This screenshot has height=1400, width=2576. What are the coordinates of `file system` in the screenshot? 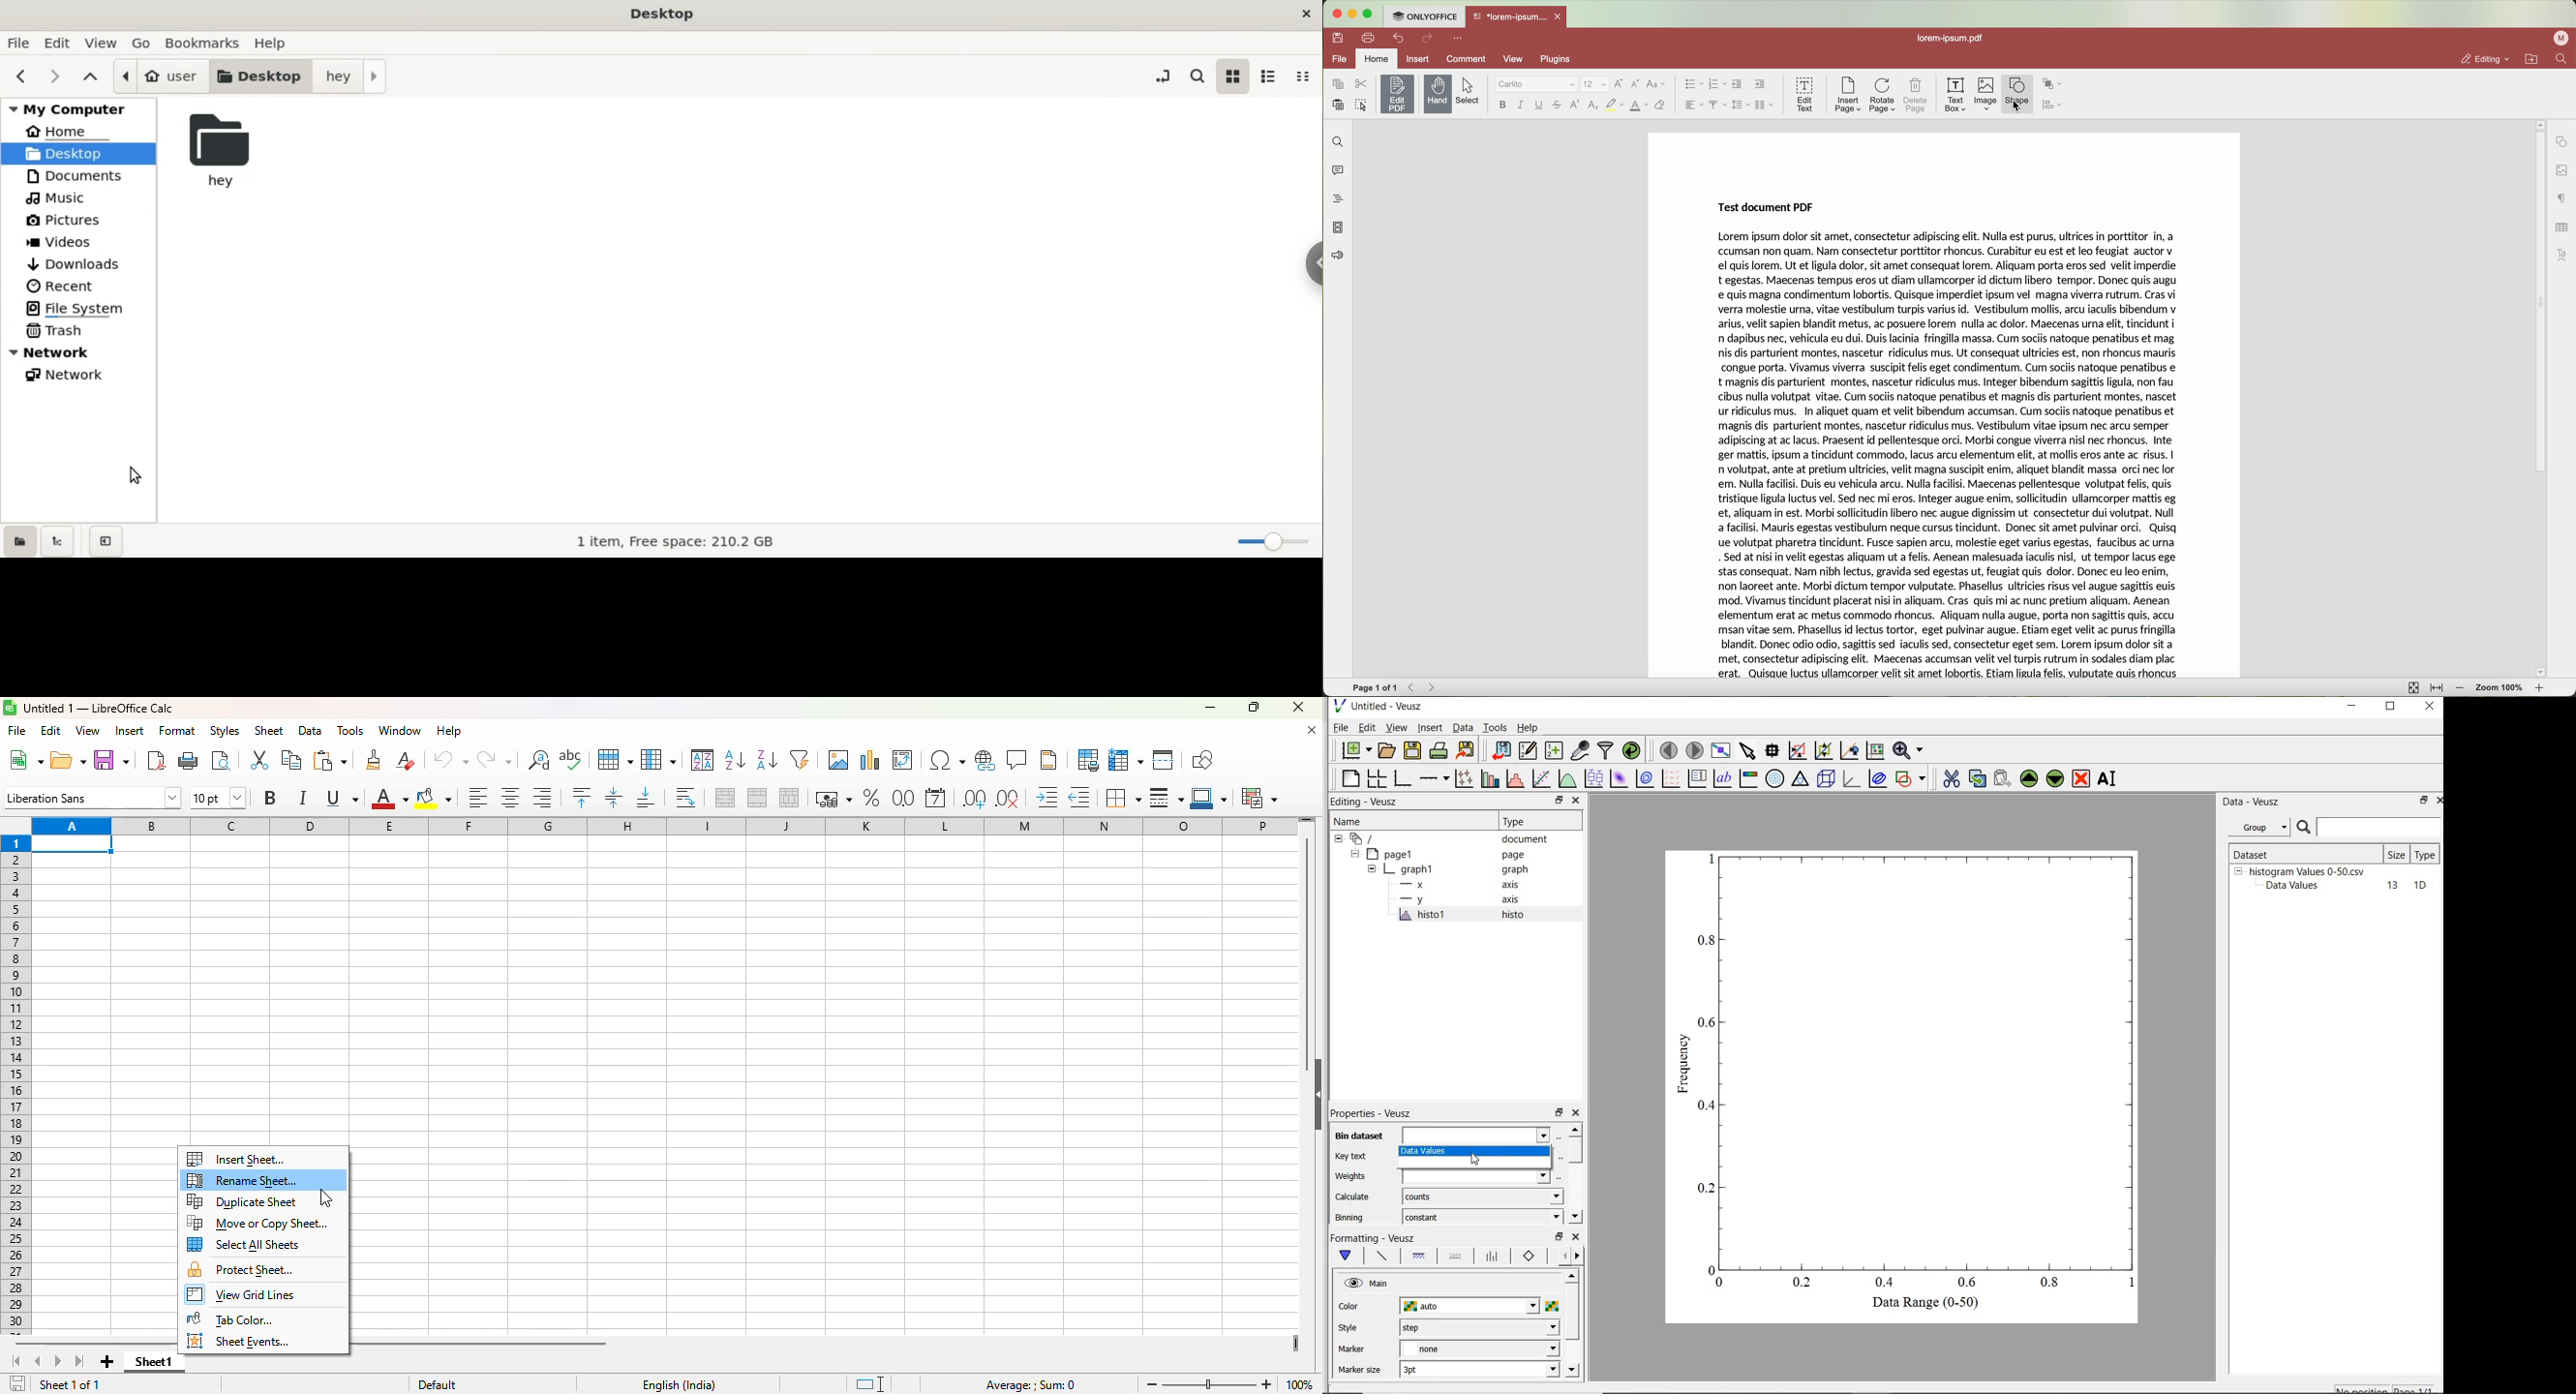 It's located at (80, 309).